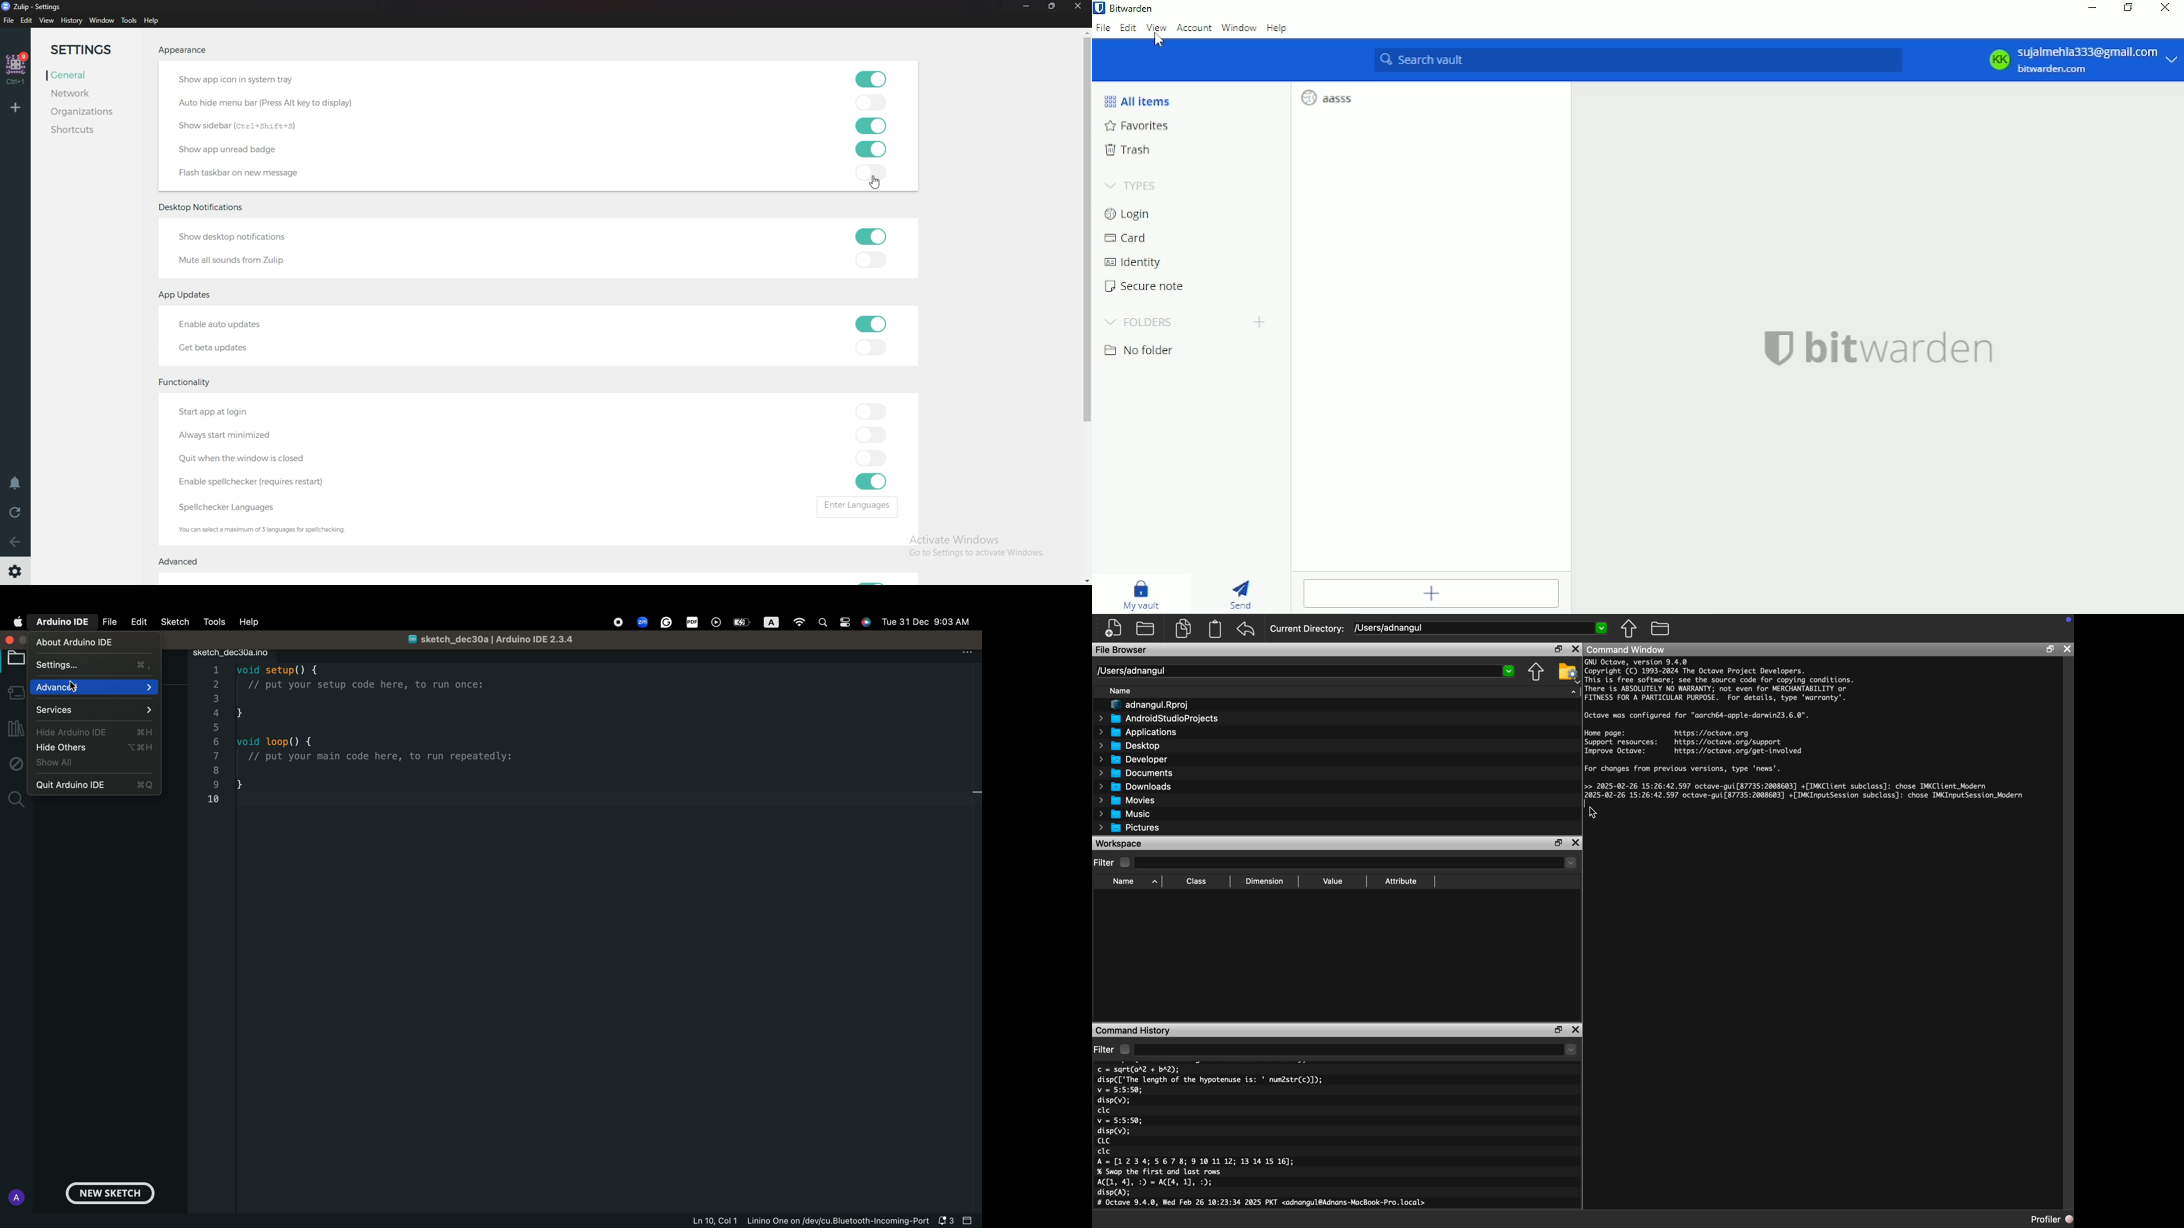 Image resolution: width=2184 pixels, height=1232 pixels. What do you see at coordinates (1215, 629) in the screenshot?
I see `Clipboard` at bounding box center [1215, 629].